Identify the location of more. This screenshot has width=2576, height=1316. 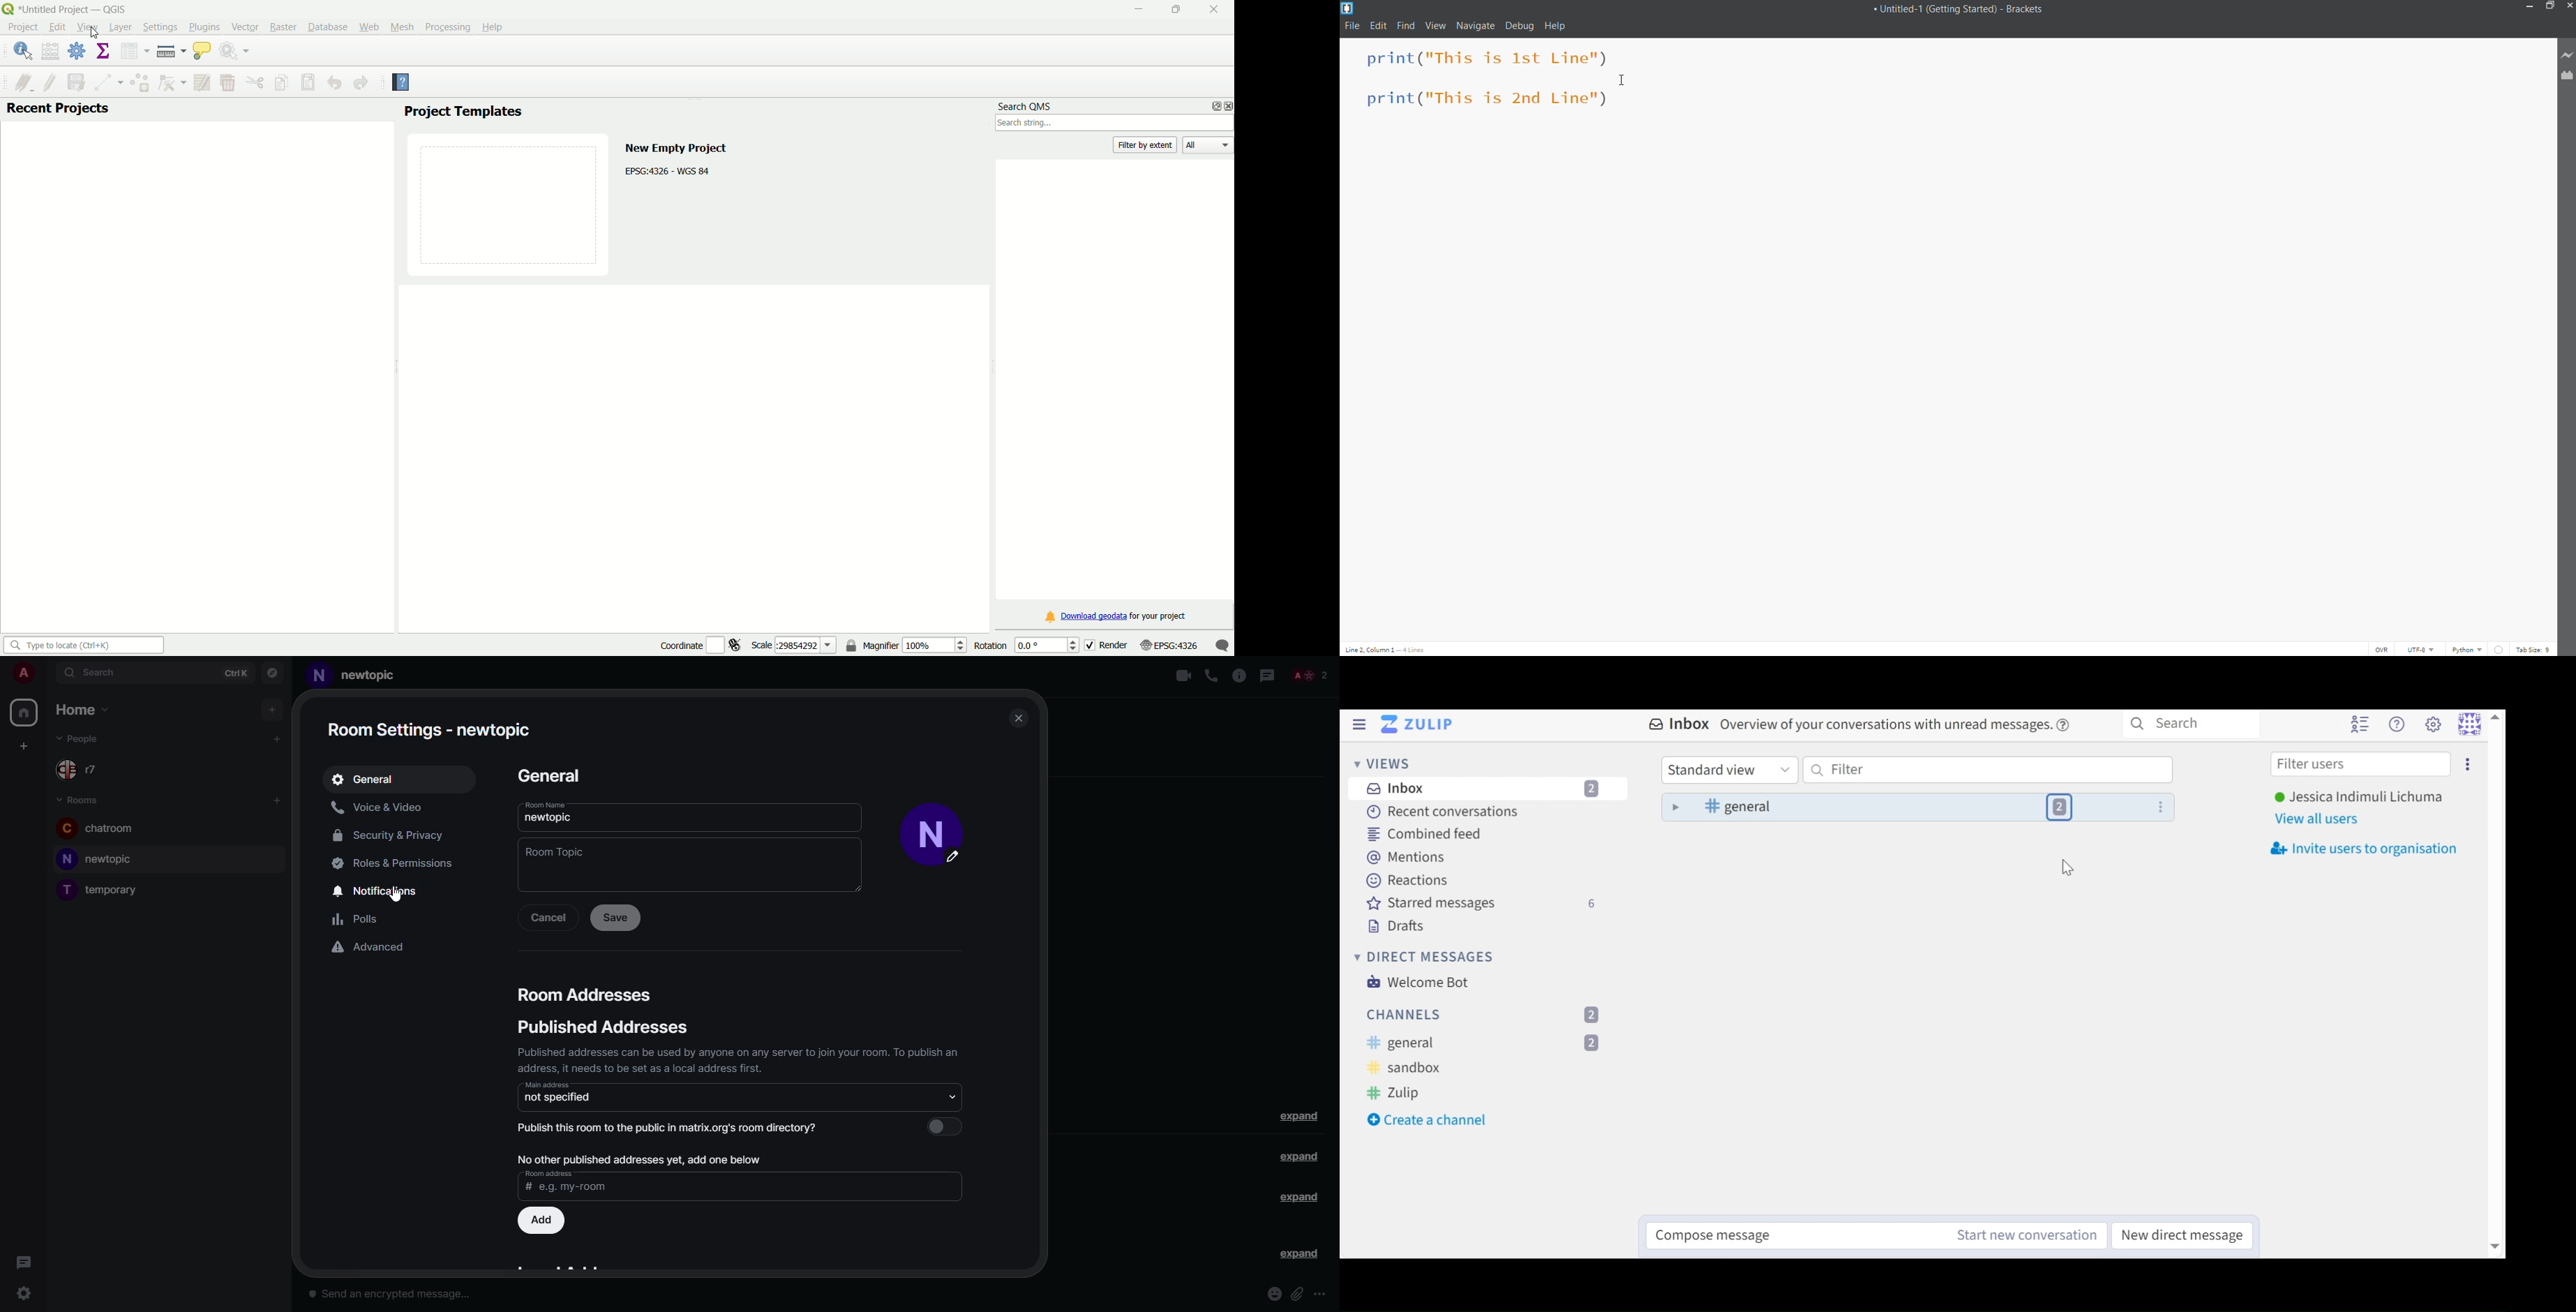
(1321, 1295).